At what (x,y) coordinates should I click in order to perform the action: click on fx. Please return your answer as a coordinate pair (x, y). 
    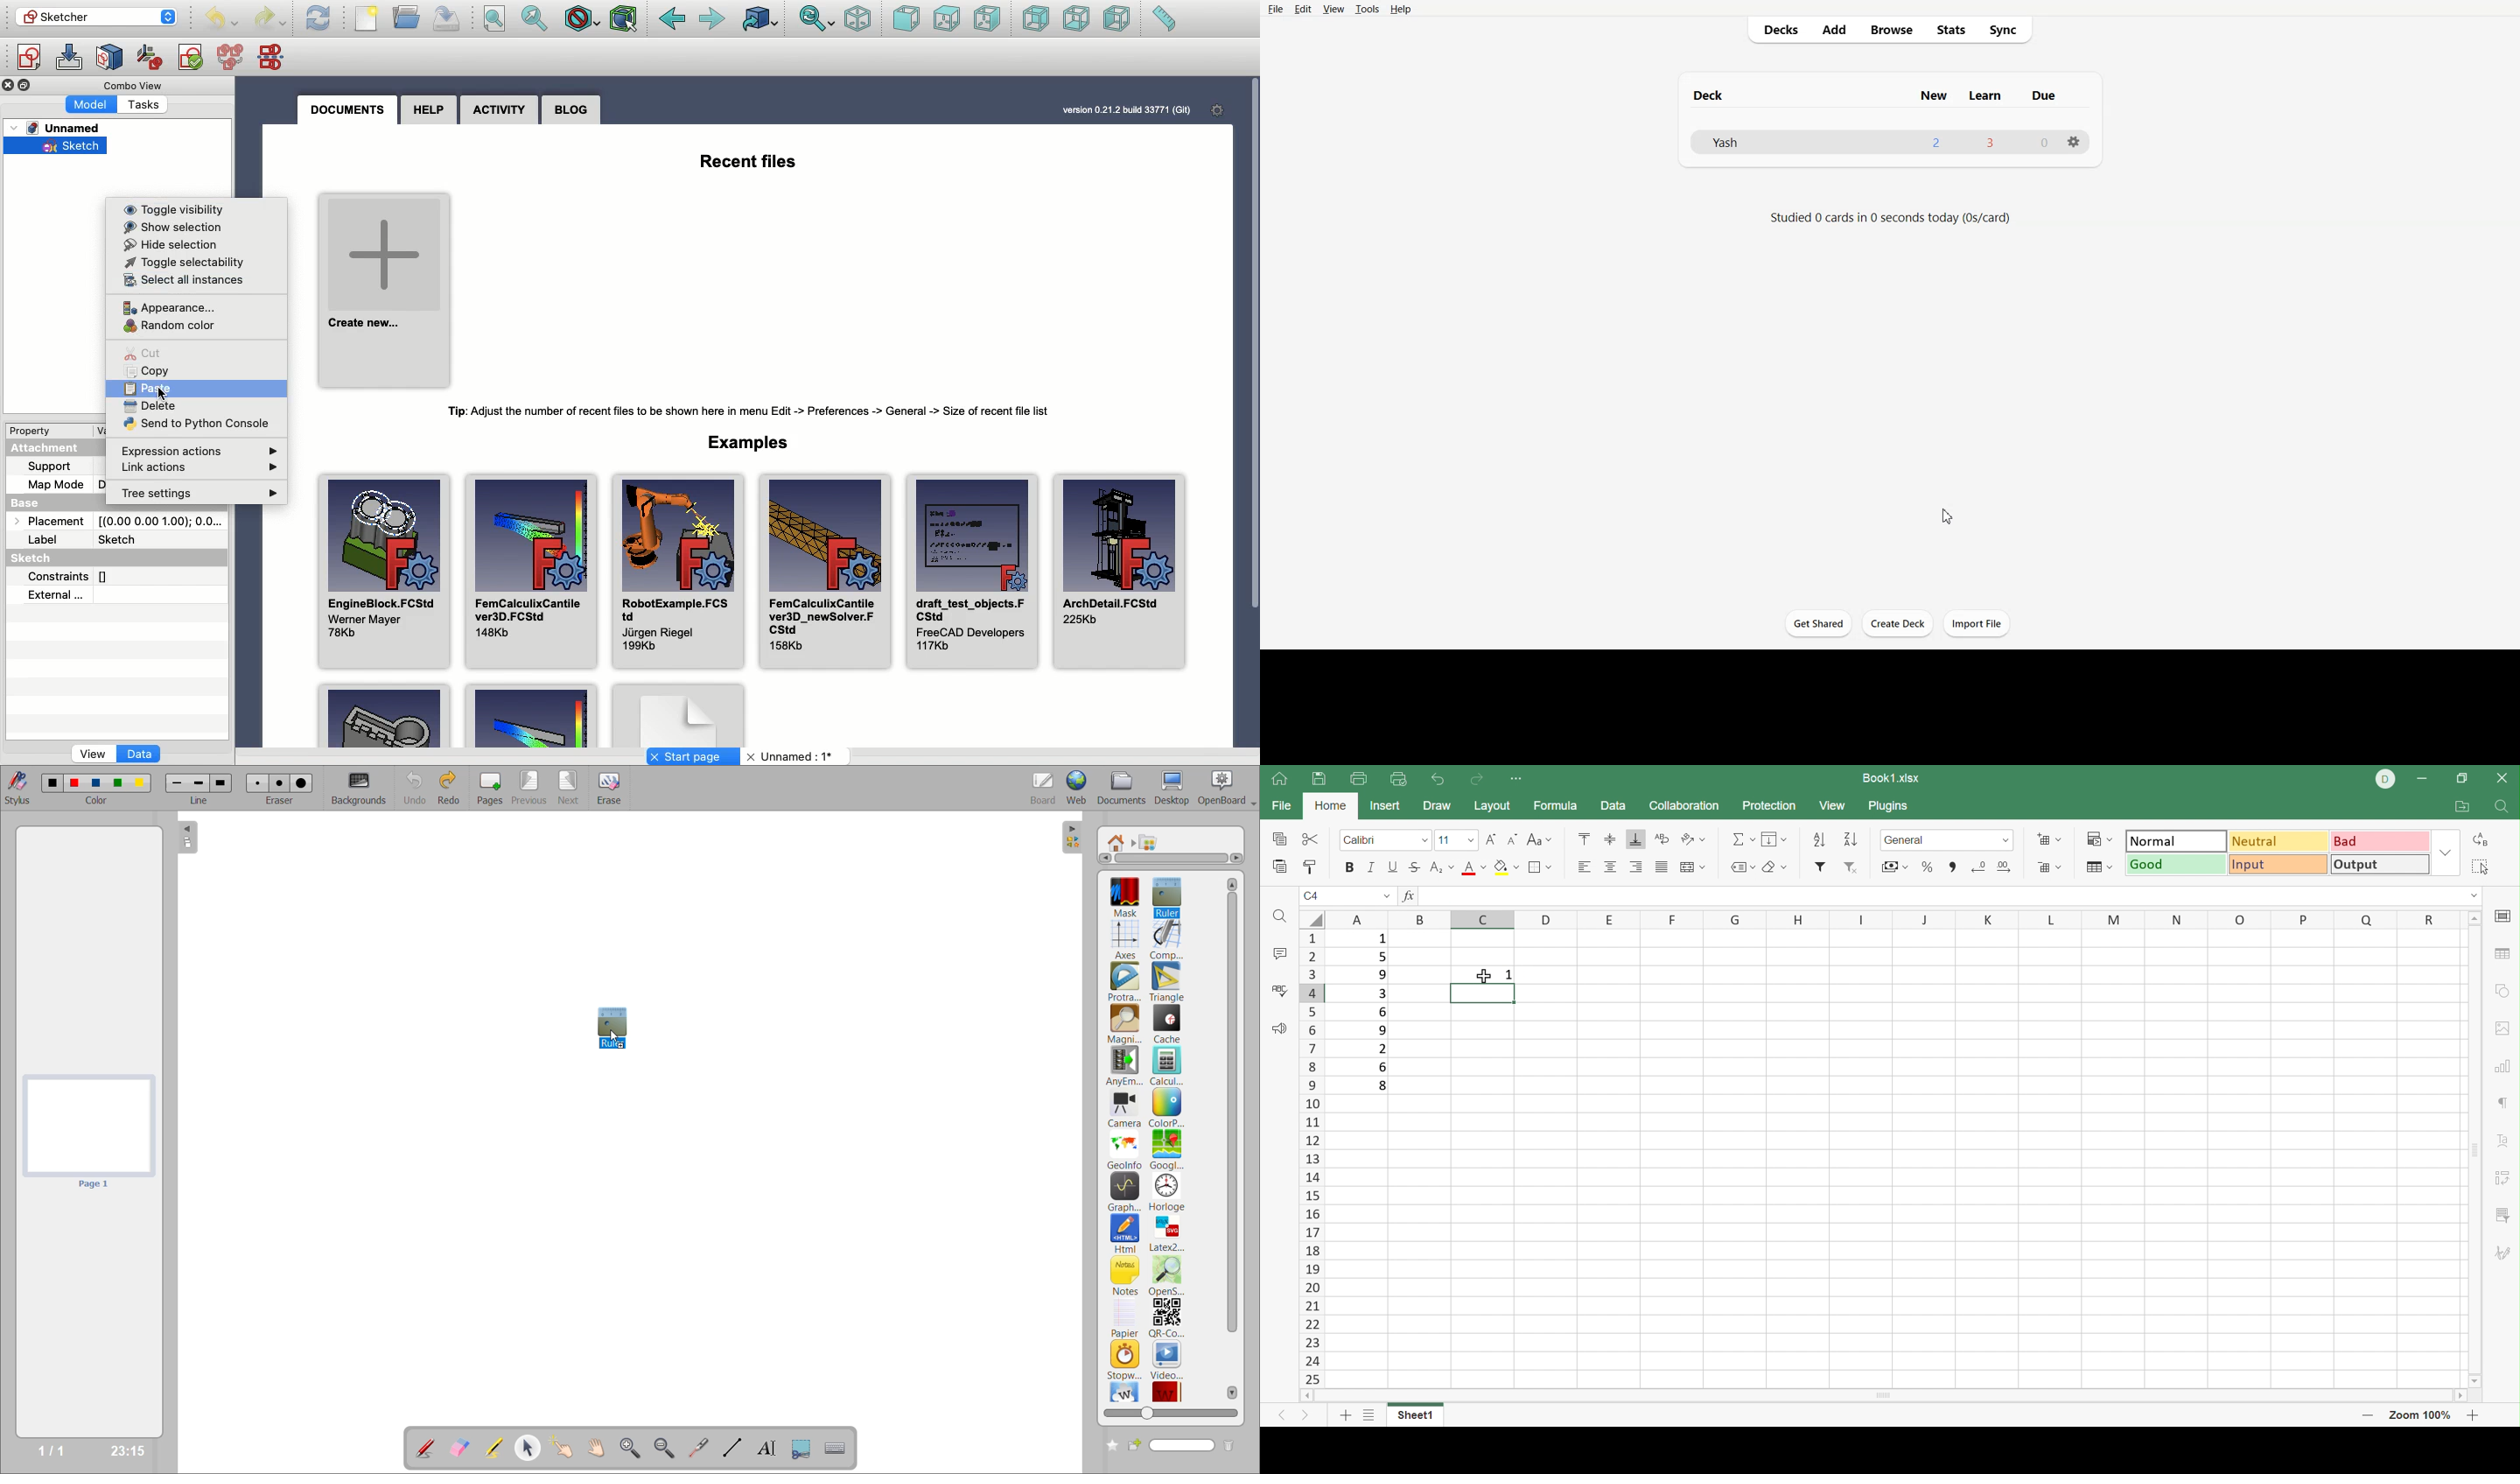
    Looking at the image, I should click on (1408, 898).